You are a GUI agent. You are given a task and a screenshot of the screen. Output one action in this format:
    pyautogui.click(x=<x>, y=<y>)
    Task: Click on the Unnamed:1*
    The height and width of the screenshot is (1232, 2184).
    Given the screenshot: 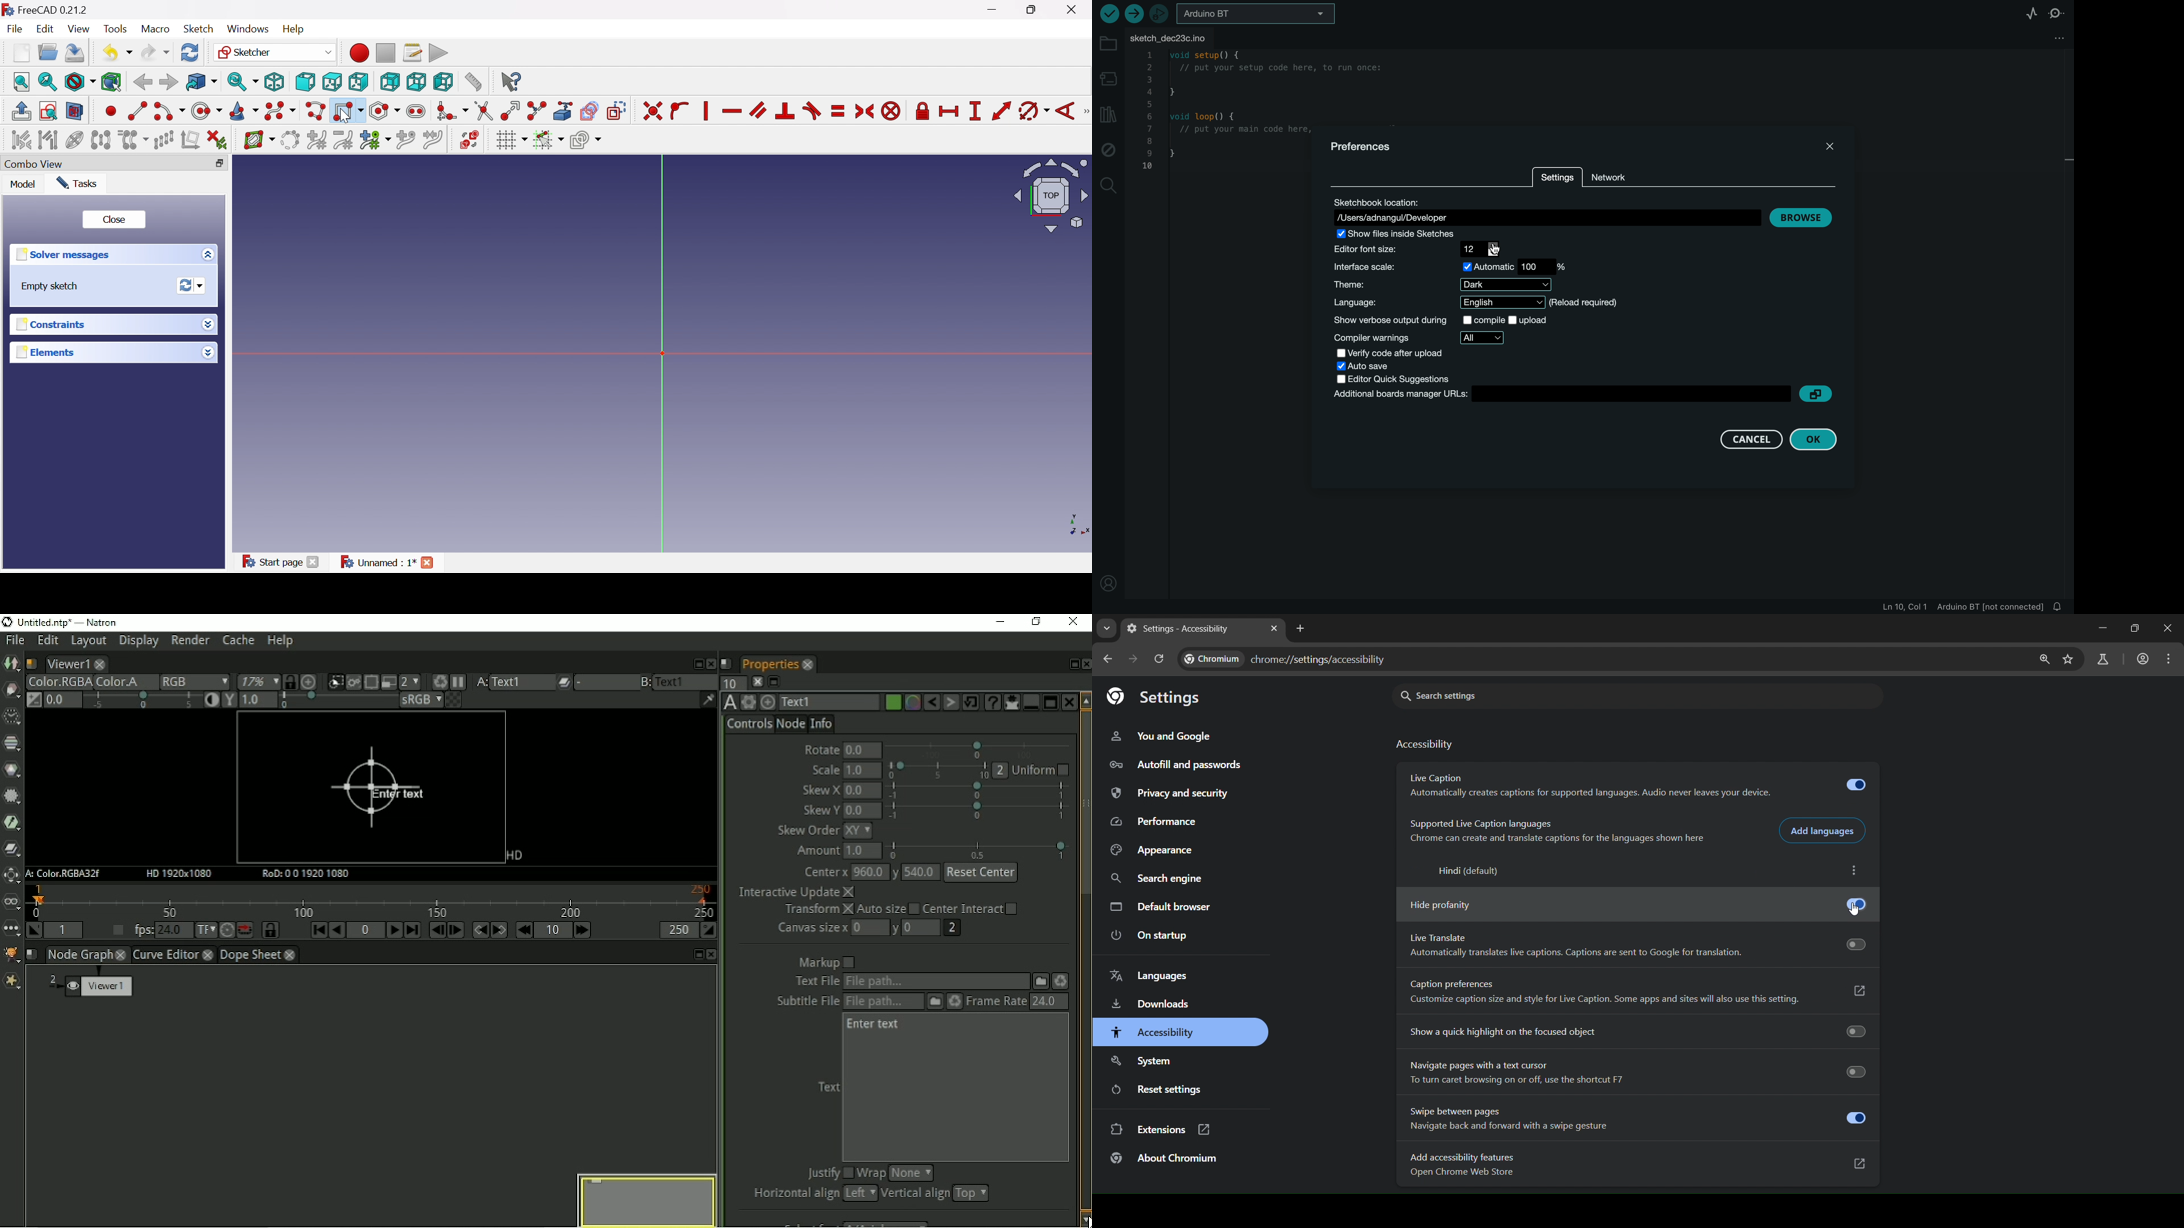 What is the action you would take?
    pyautogui.click(x=378, y=564)
    